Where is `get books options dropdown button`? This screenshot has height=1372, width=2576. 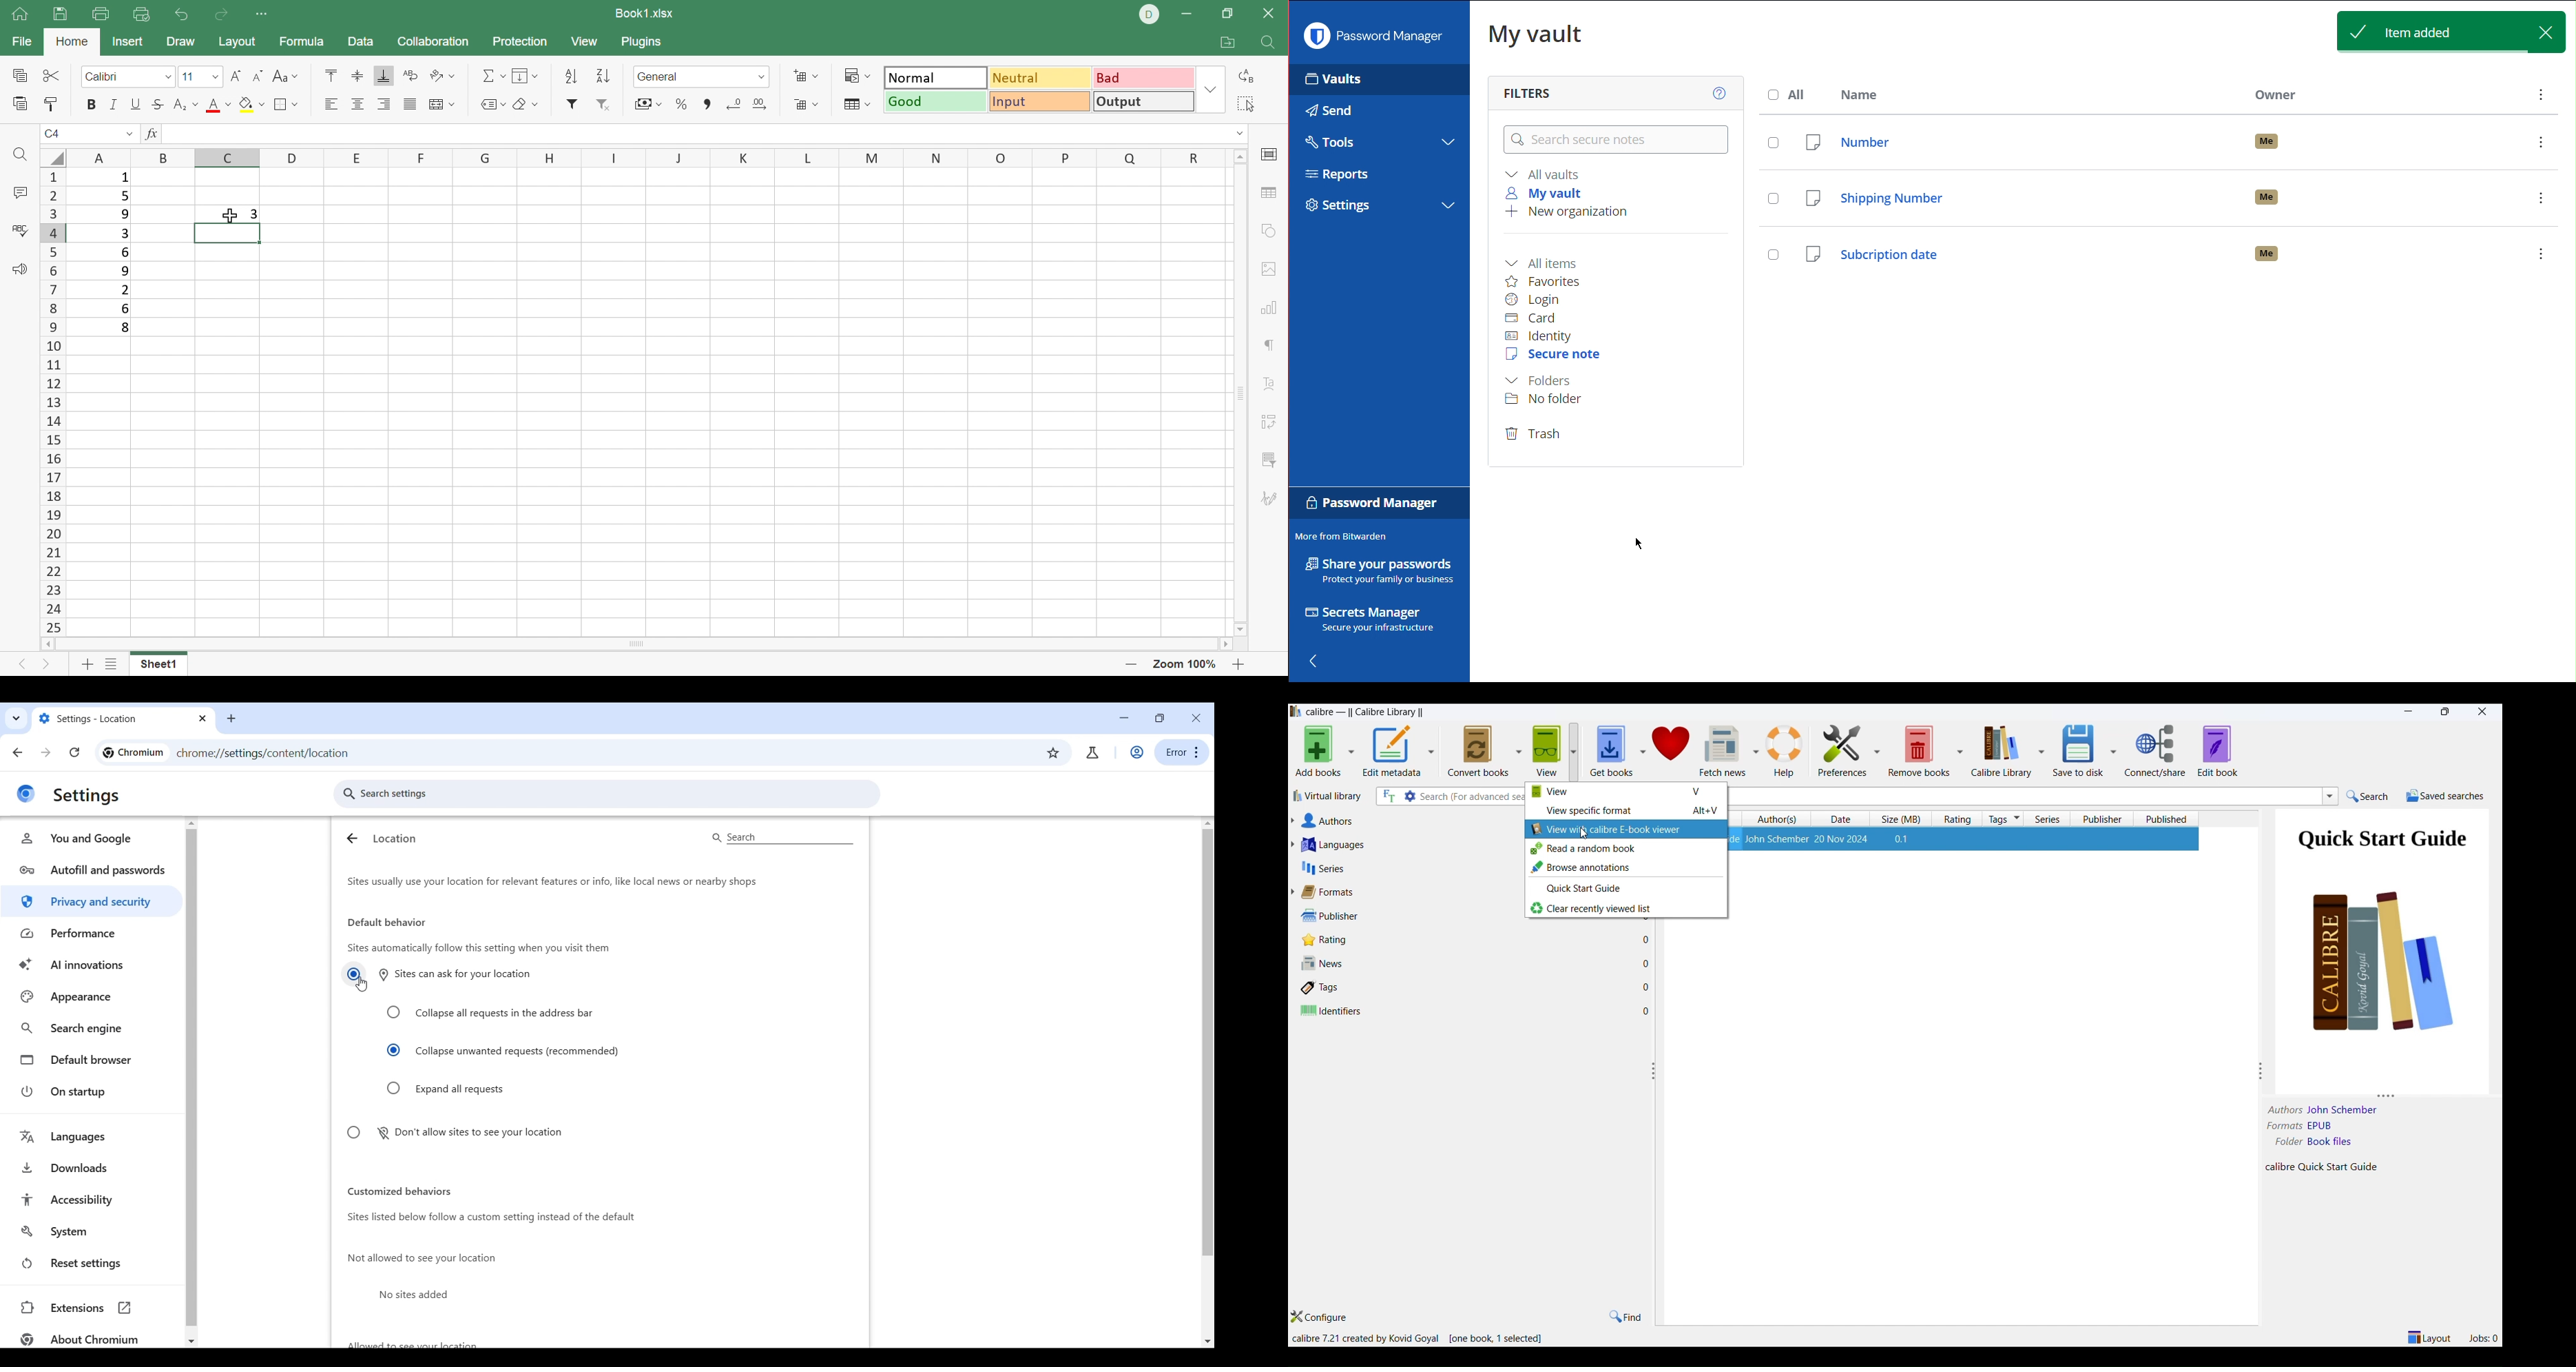 get books options dropdown button is located at coordinates (1642, 751).